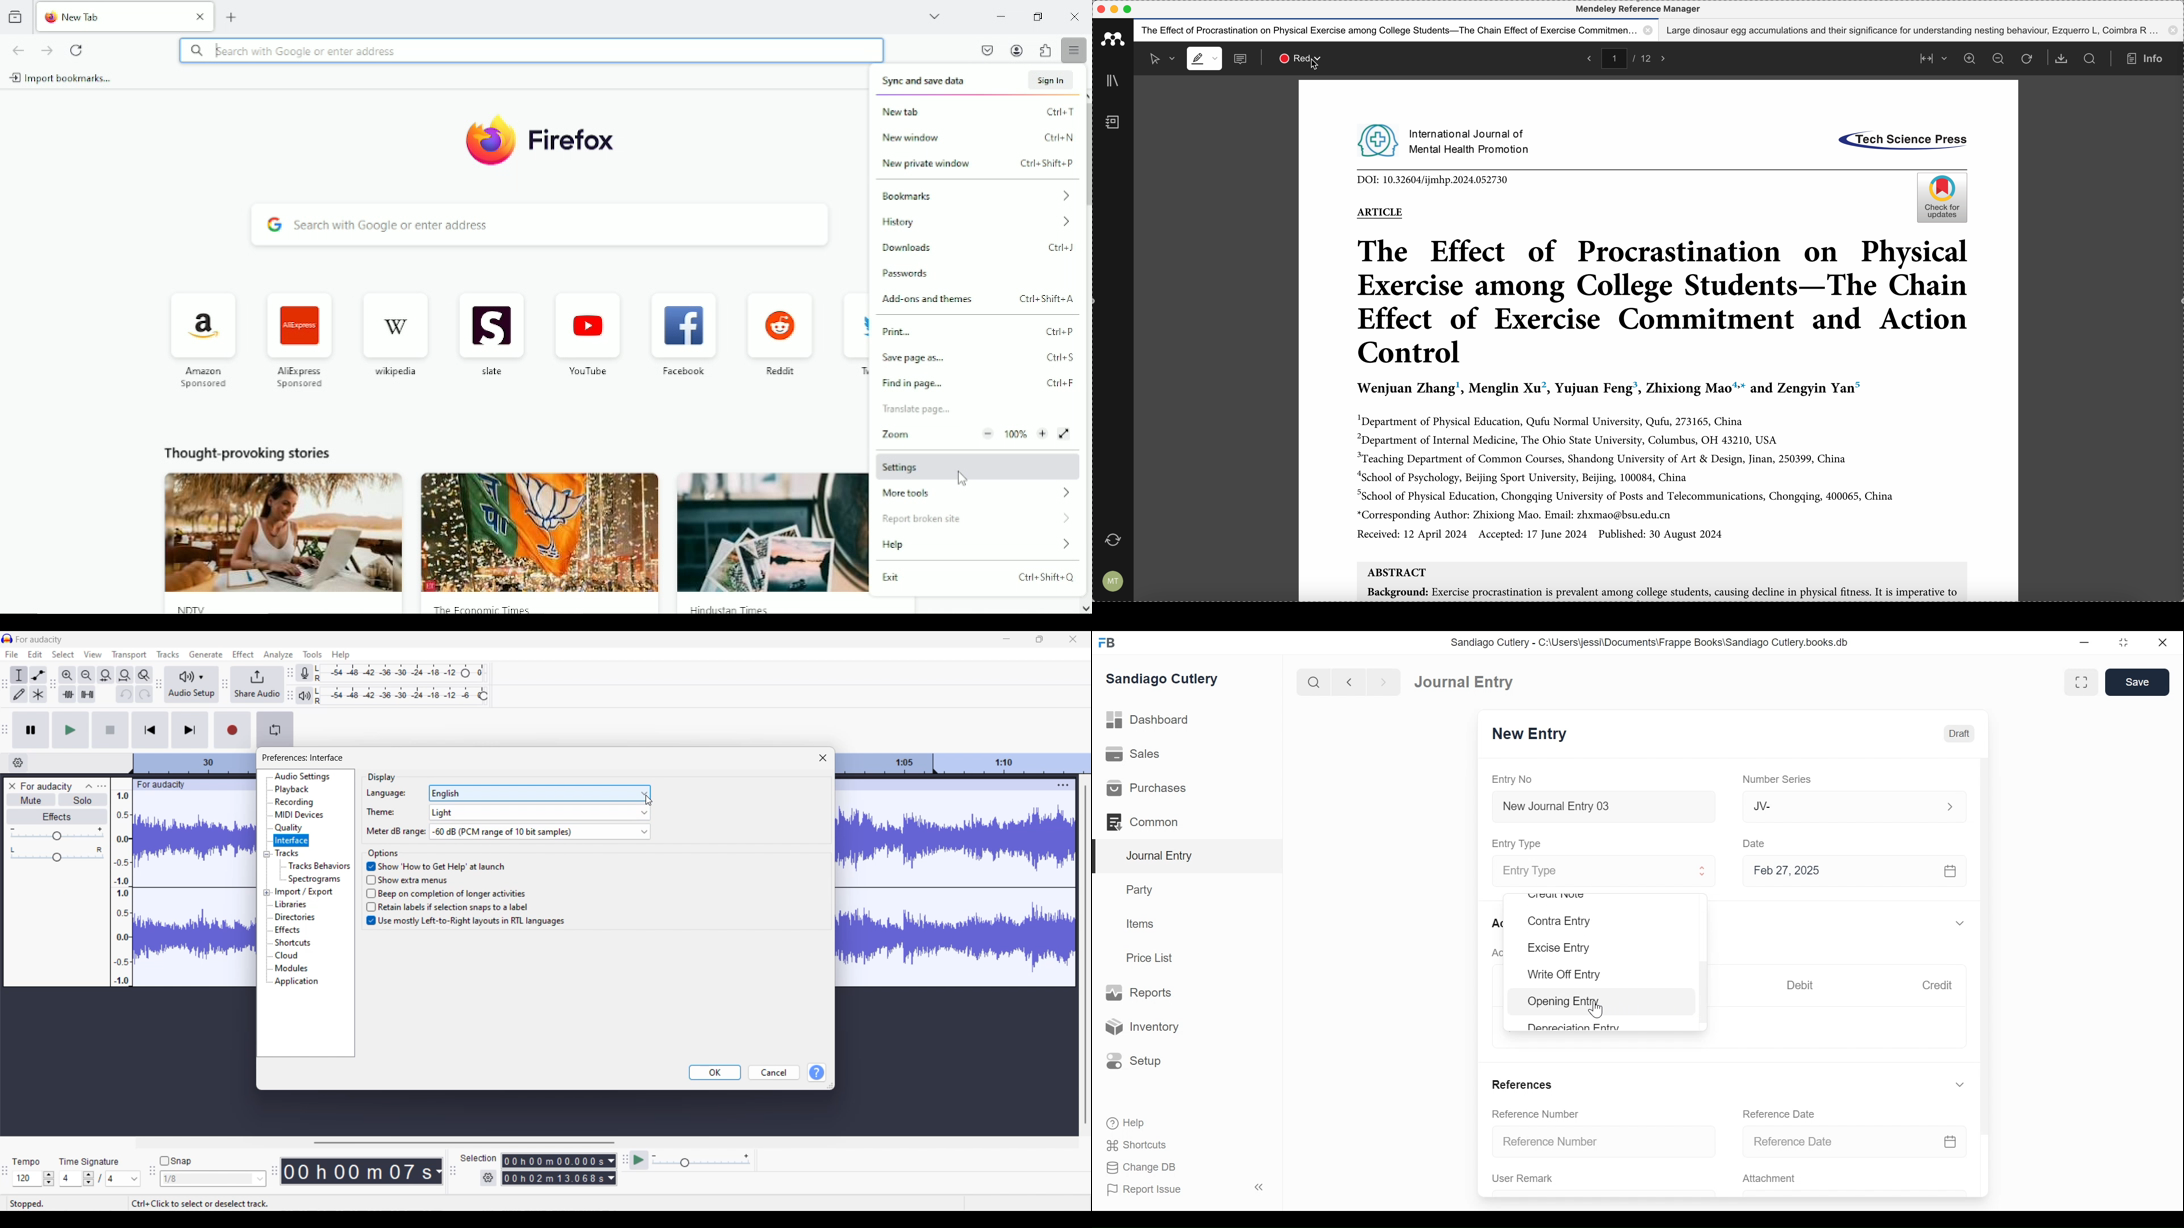 The image size is (2184, 1232). Describe the element at coordinates (438, 1172) in the screenshot. I see `Measurement ` at that location.